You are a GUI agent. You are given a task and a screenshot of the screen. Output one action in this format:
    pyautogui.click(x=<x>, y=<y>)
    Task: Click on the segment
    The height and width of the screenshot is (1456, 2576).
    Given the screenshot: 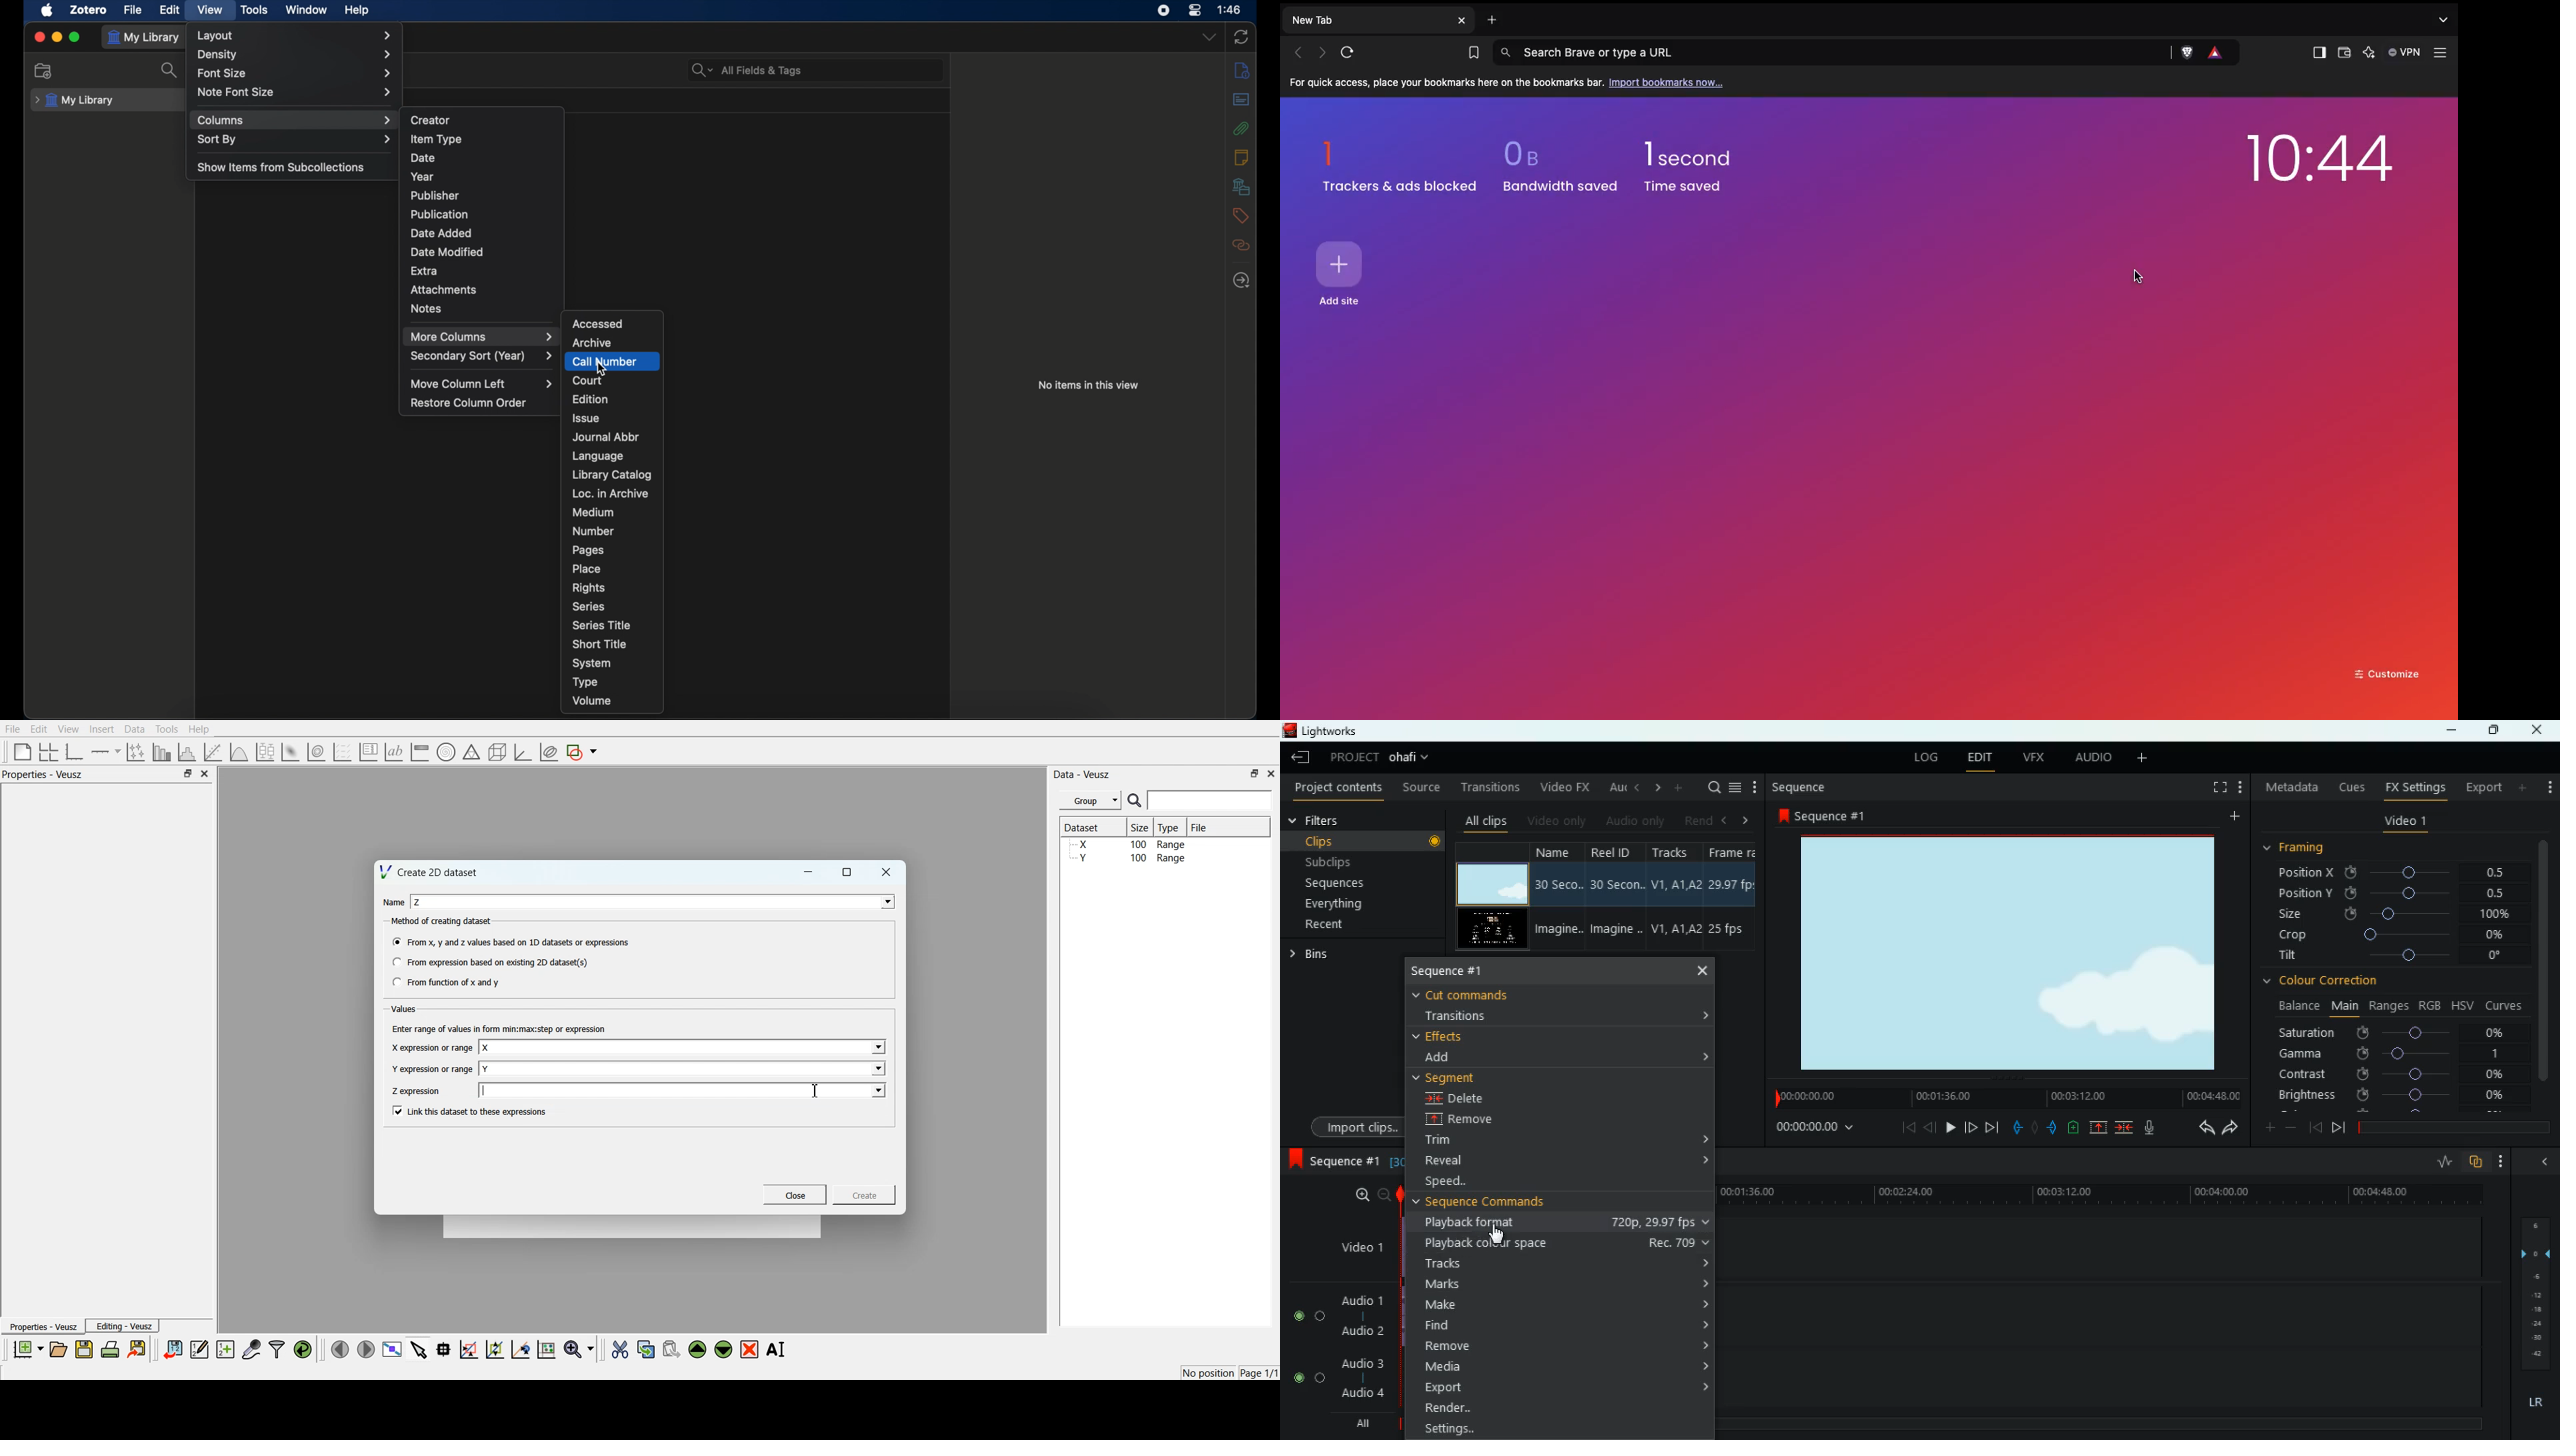 What is the action you would take?
    pyautogui.click(x=1455, y=1079)
    